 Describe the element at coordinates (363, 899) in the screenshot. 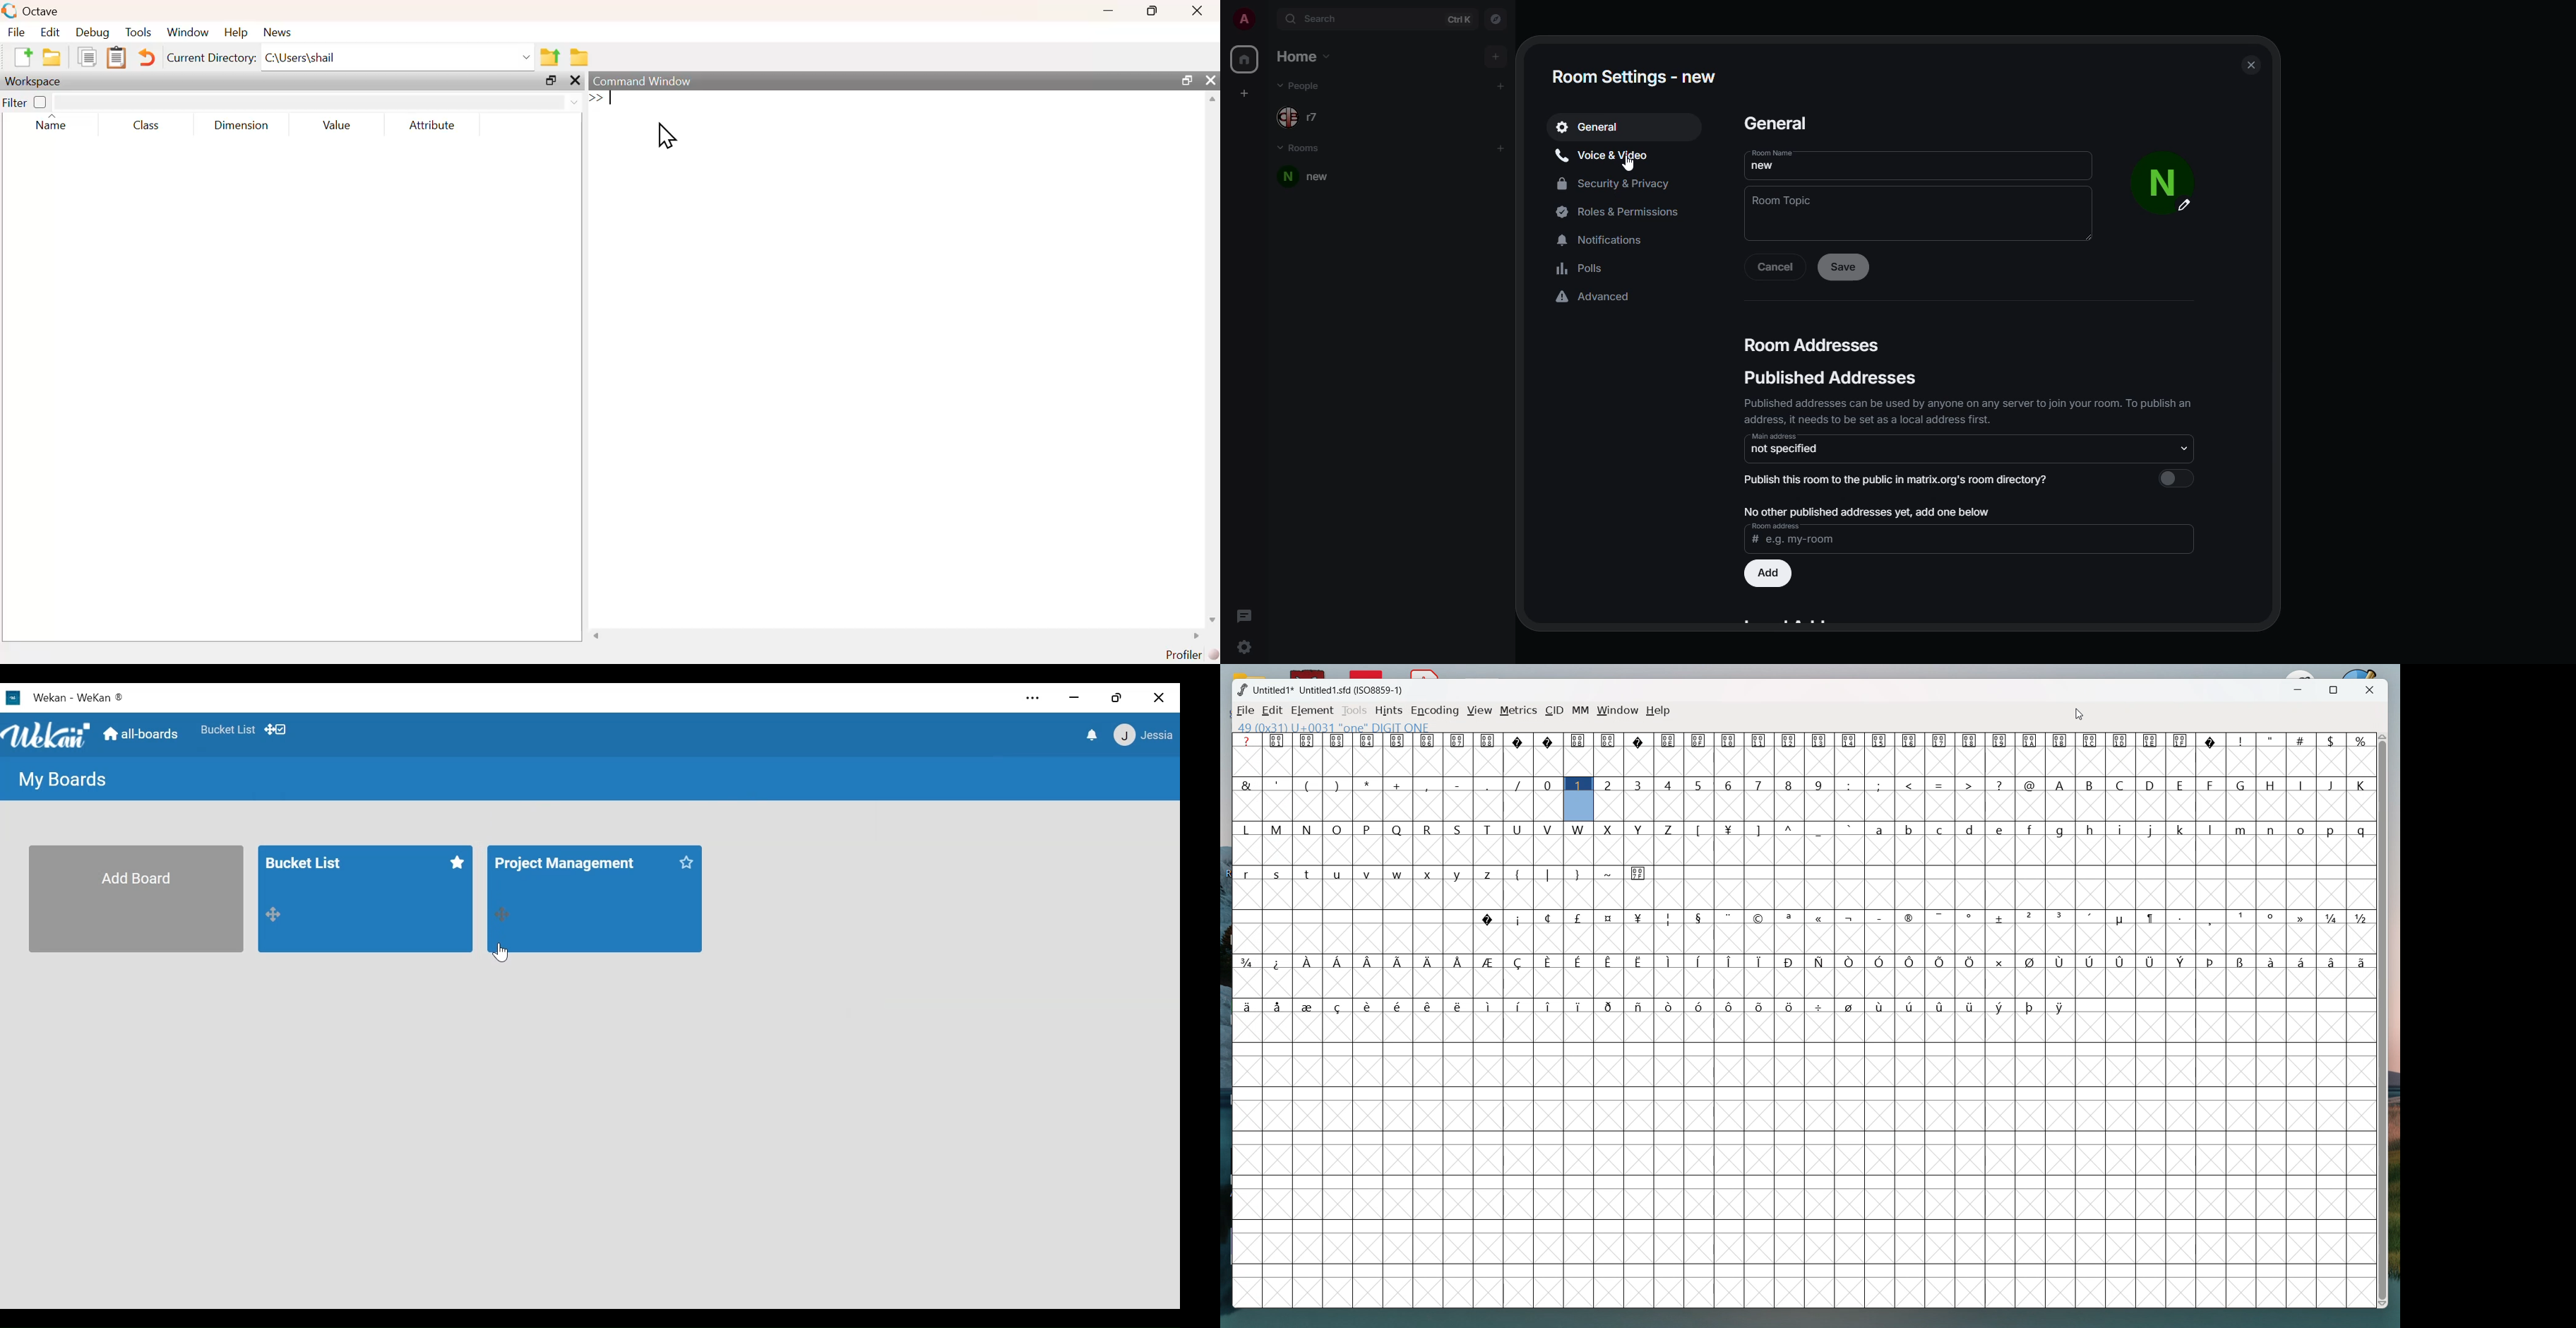

I see `Board` at that location.